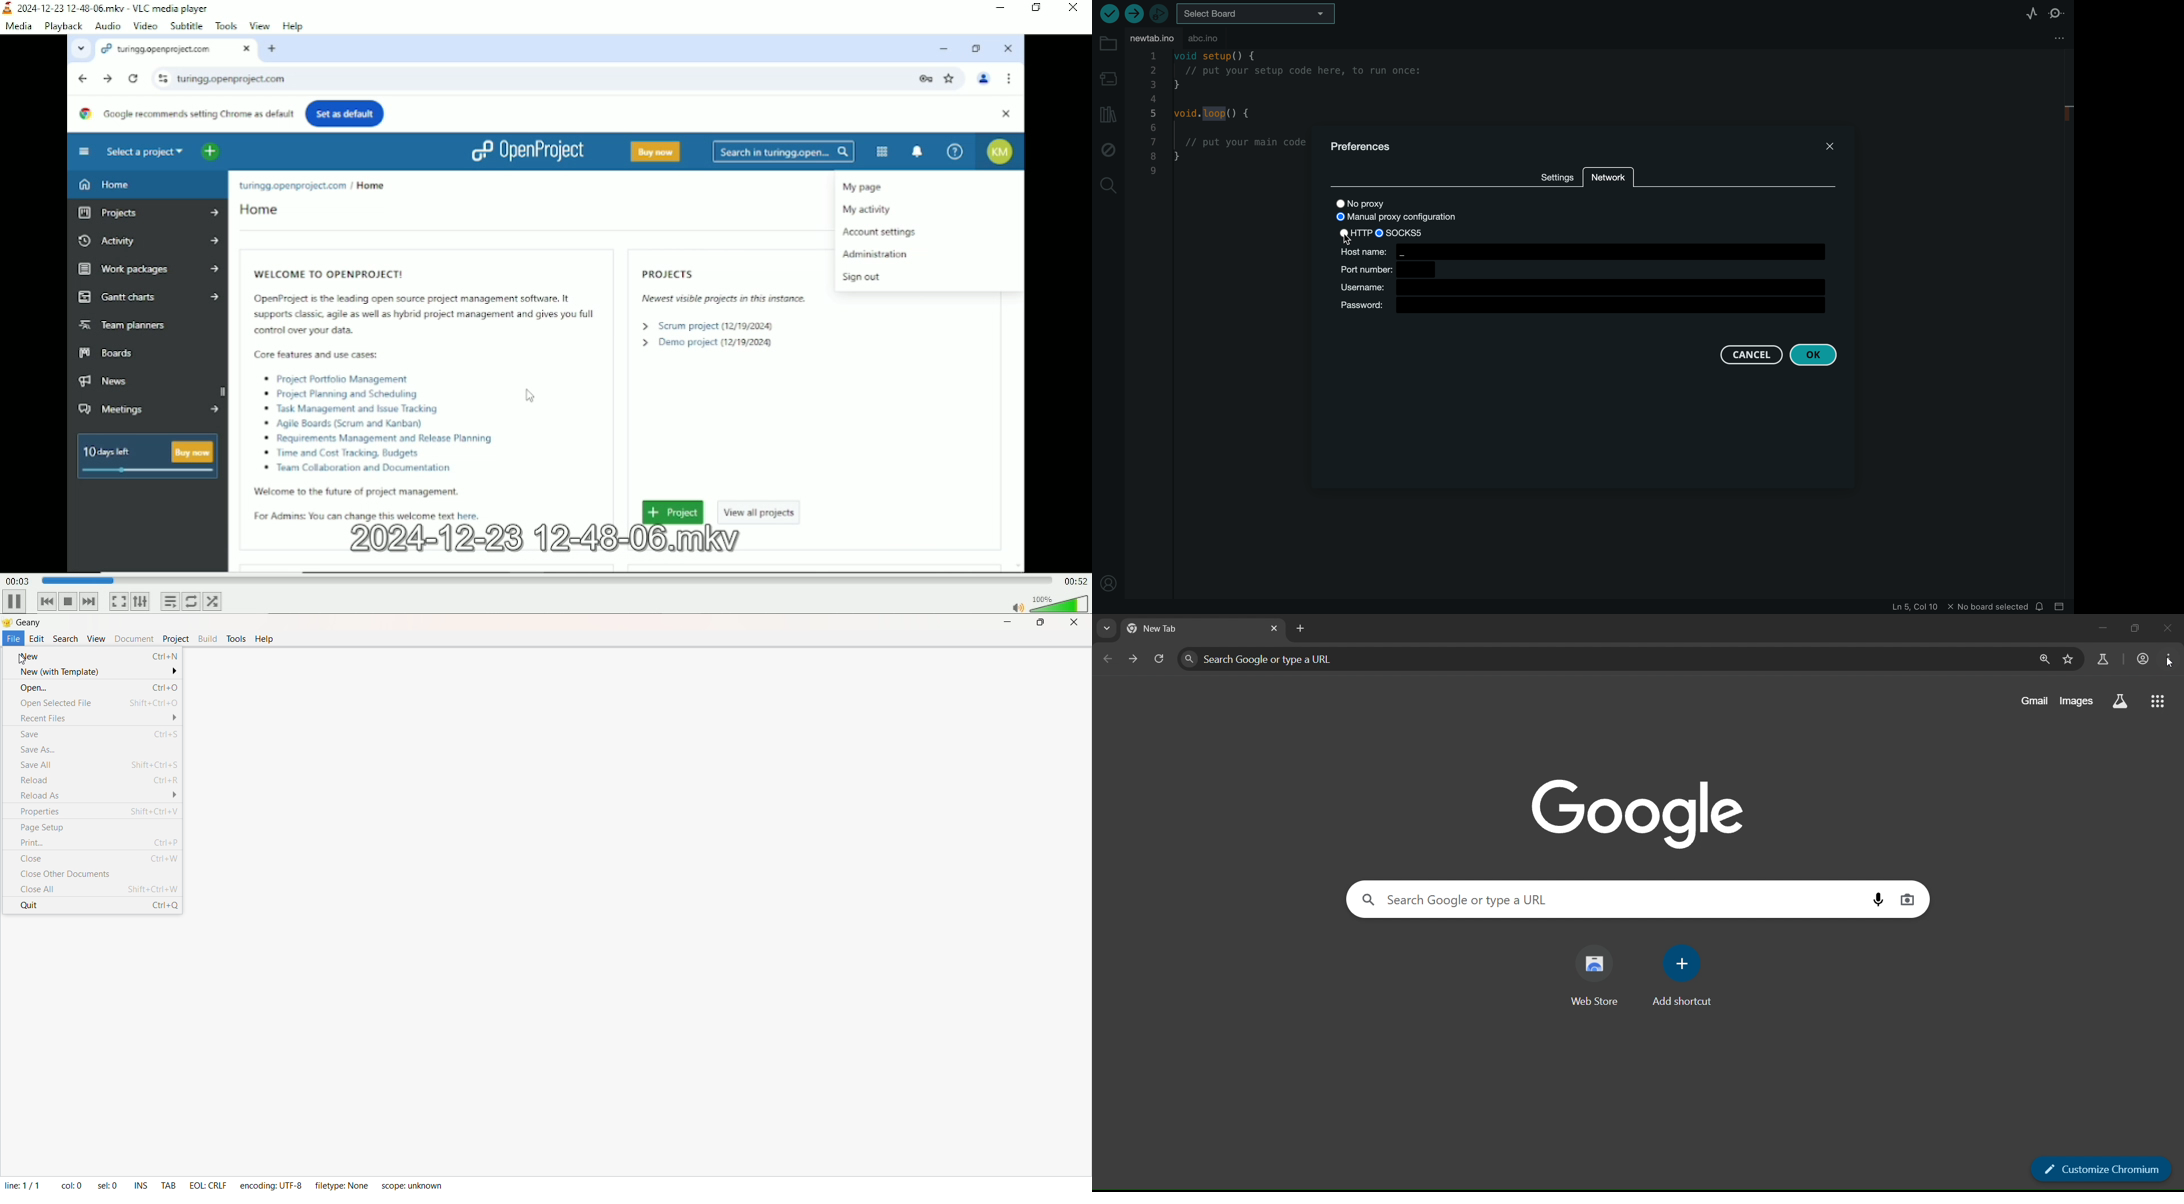 The image size is (2184, 1204). I want to click on Video, so click(145, 25).